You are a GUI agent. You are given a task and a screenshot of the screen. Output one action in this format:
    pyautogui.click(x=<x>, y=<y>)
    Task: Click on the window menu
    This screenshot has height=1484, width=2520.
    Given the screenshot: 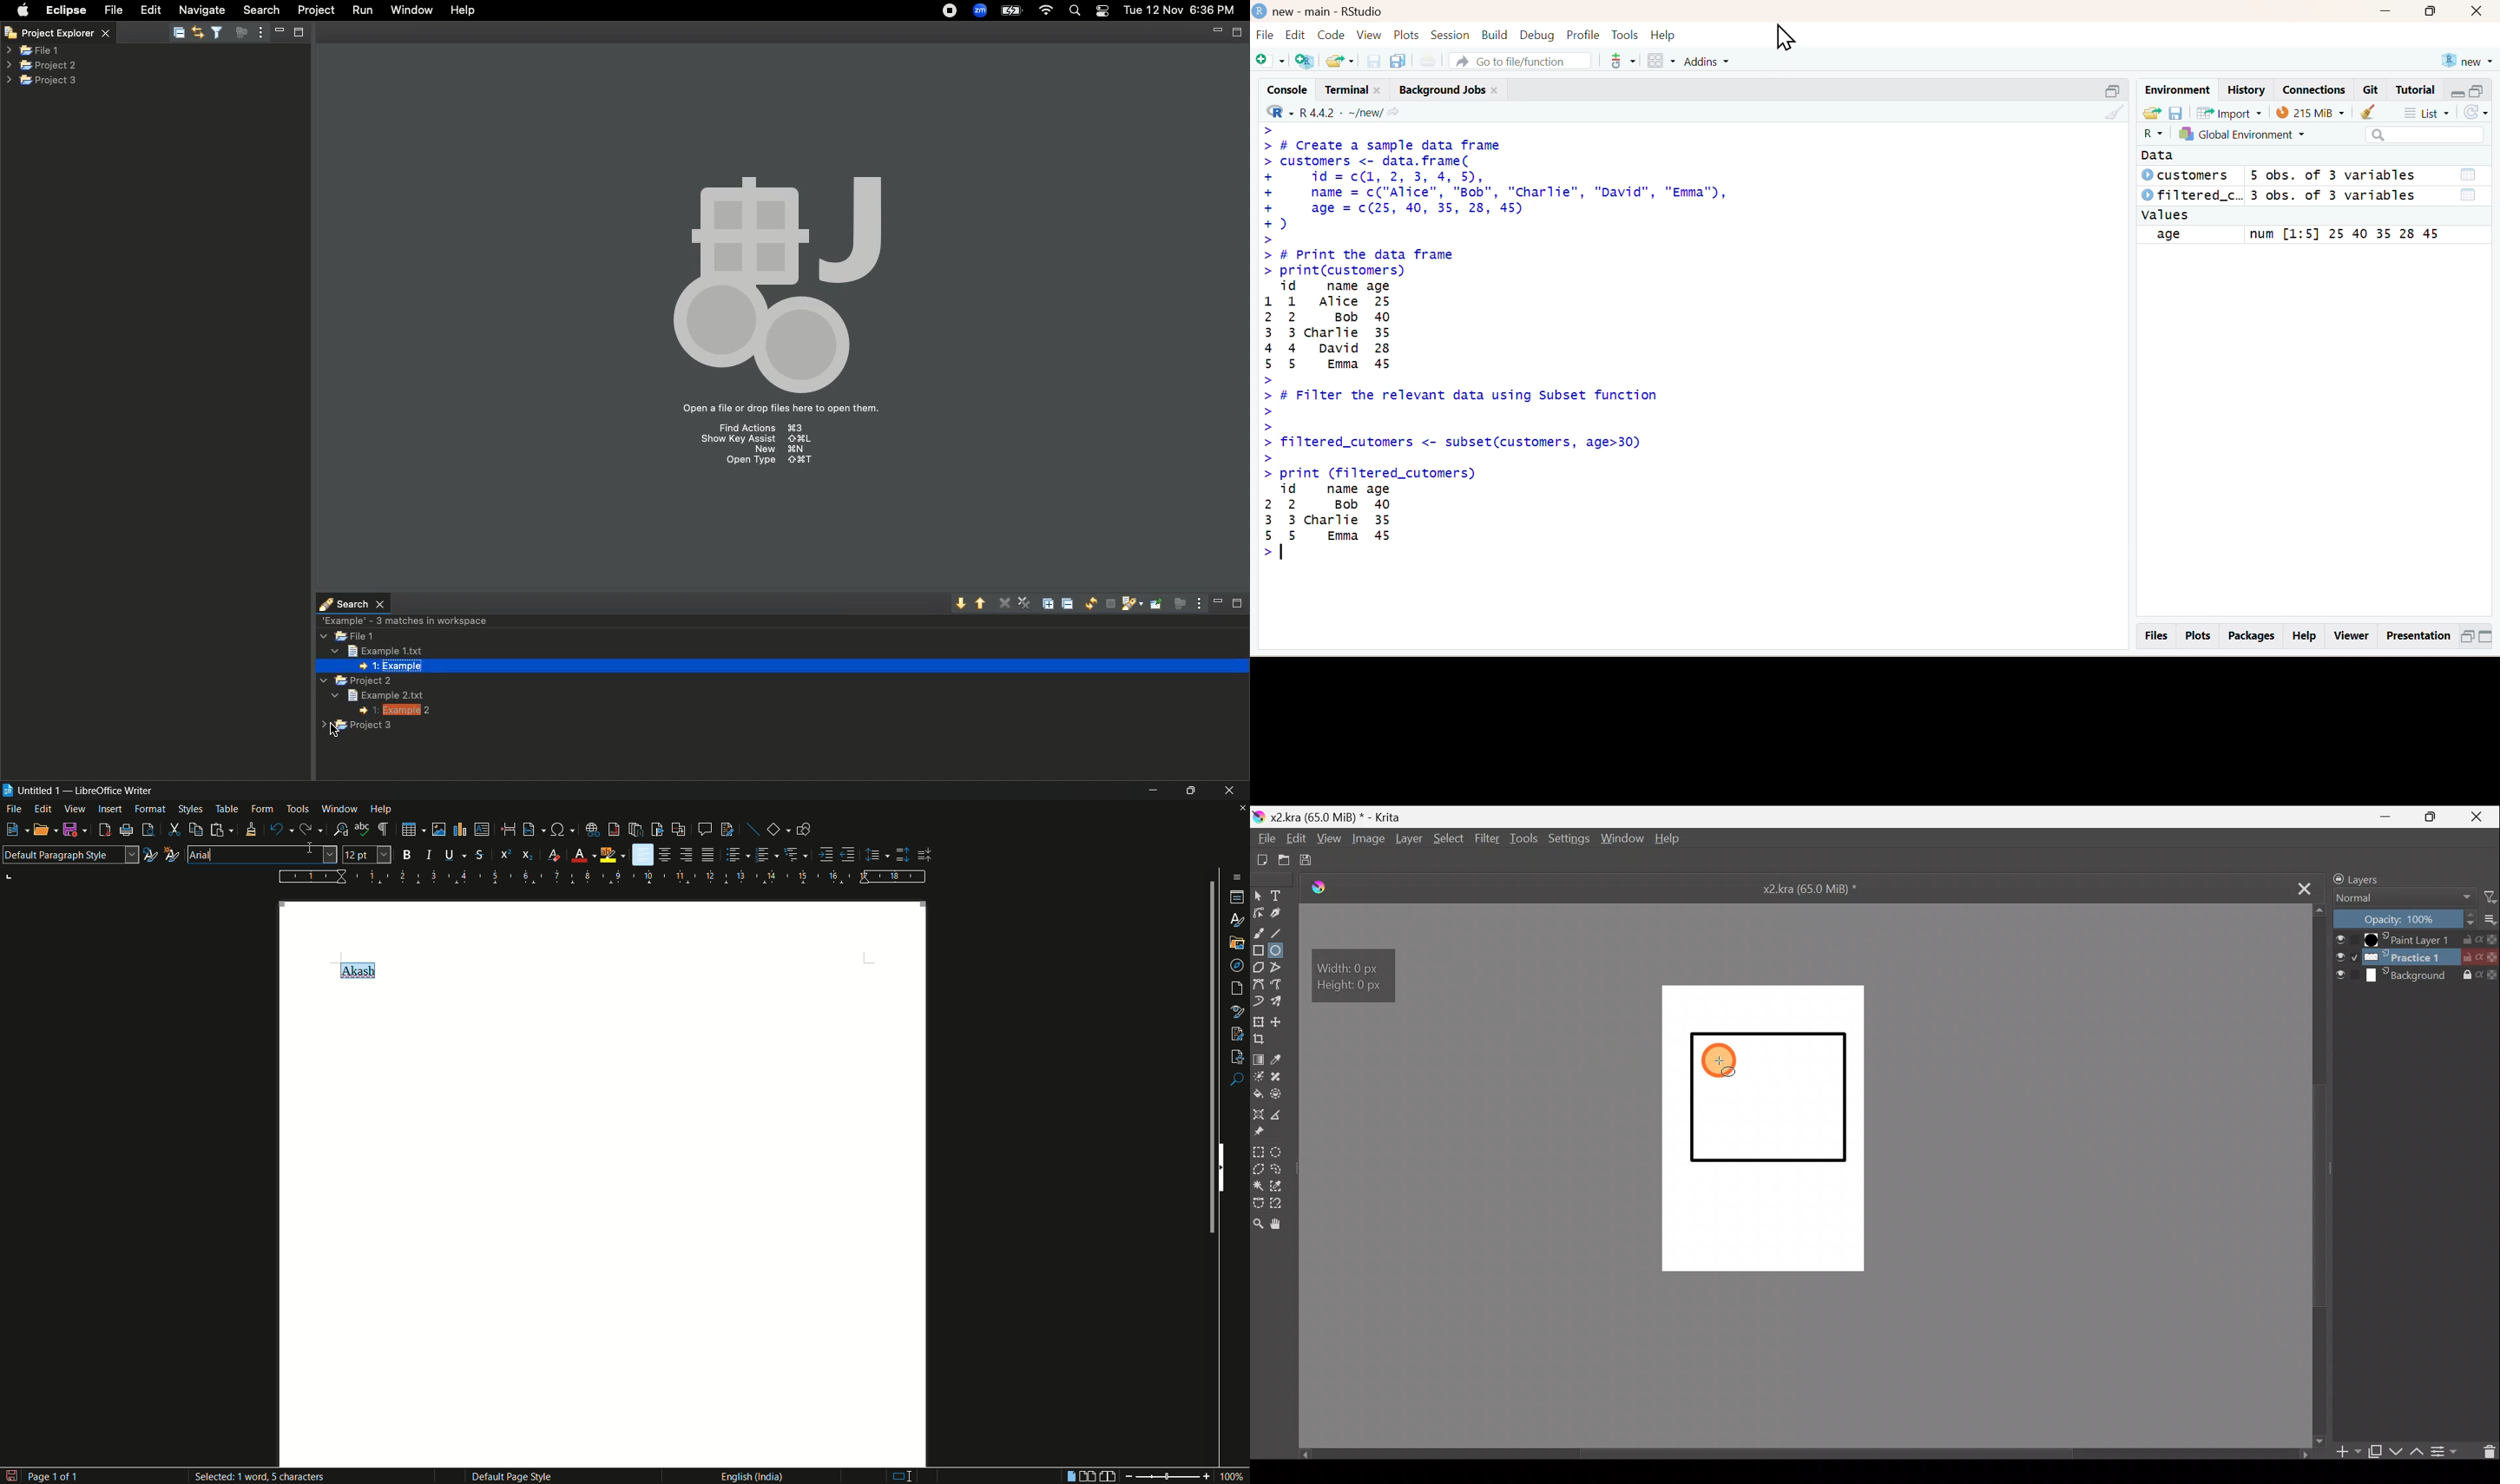 What is the action you would take?
    pyautogui.click(x=340, y=808)
    